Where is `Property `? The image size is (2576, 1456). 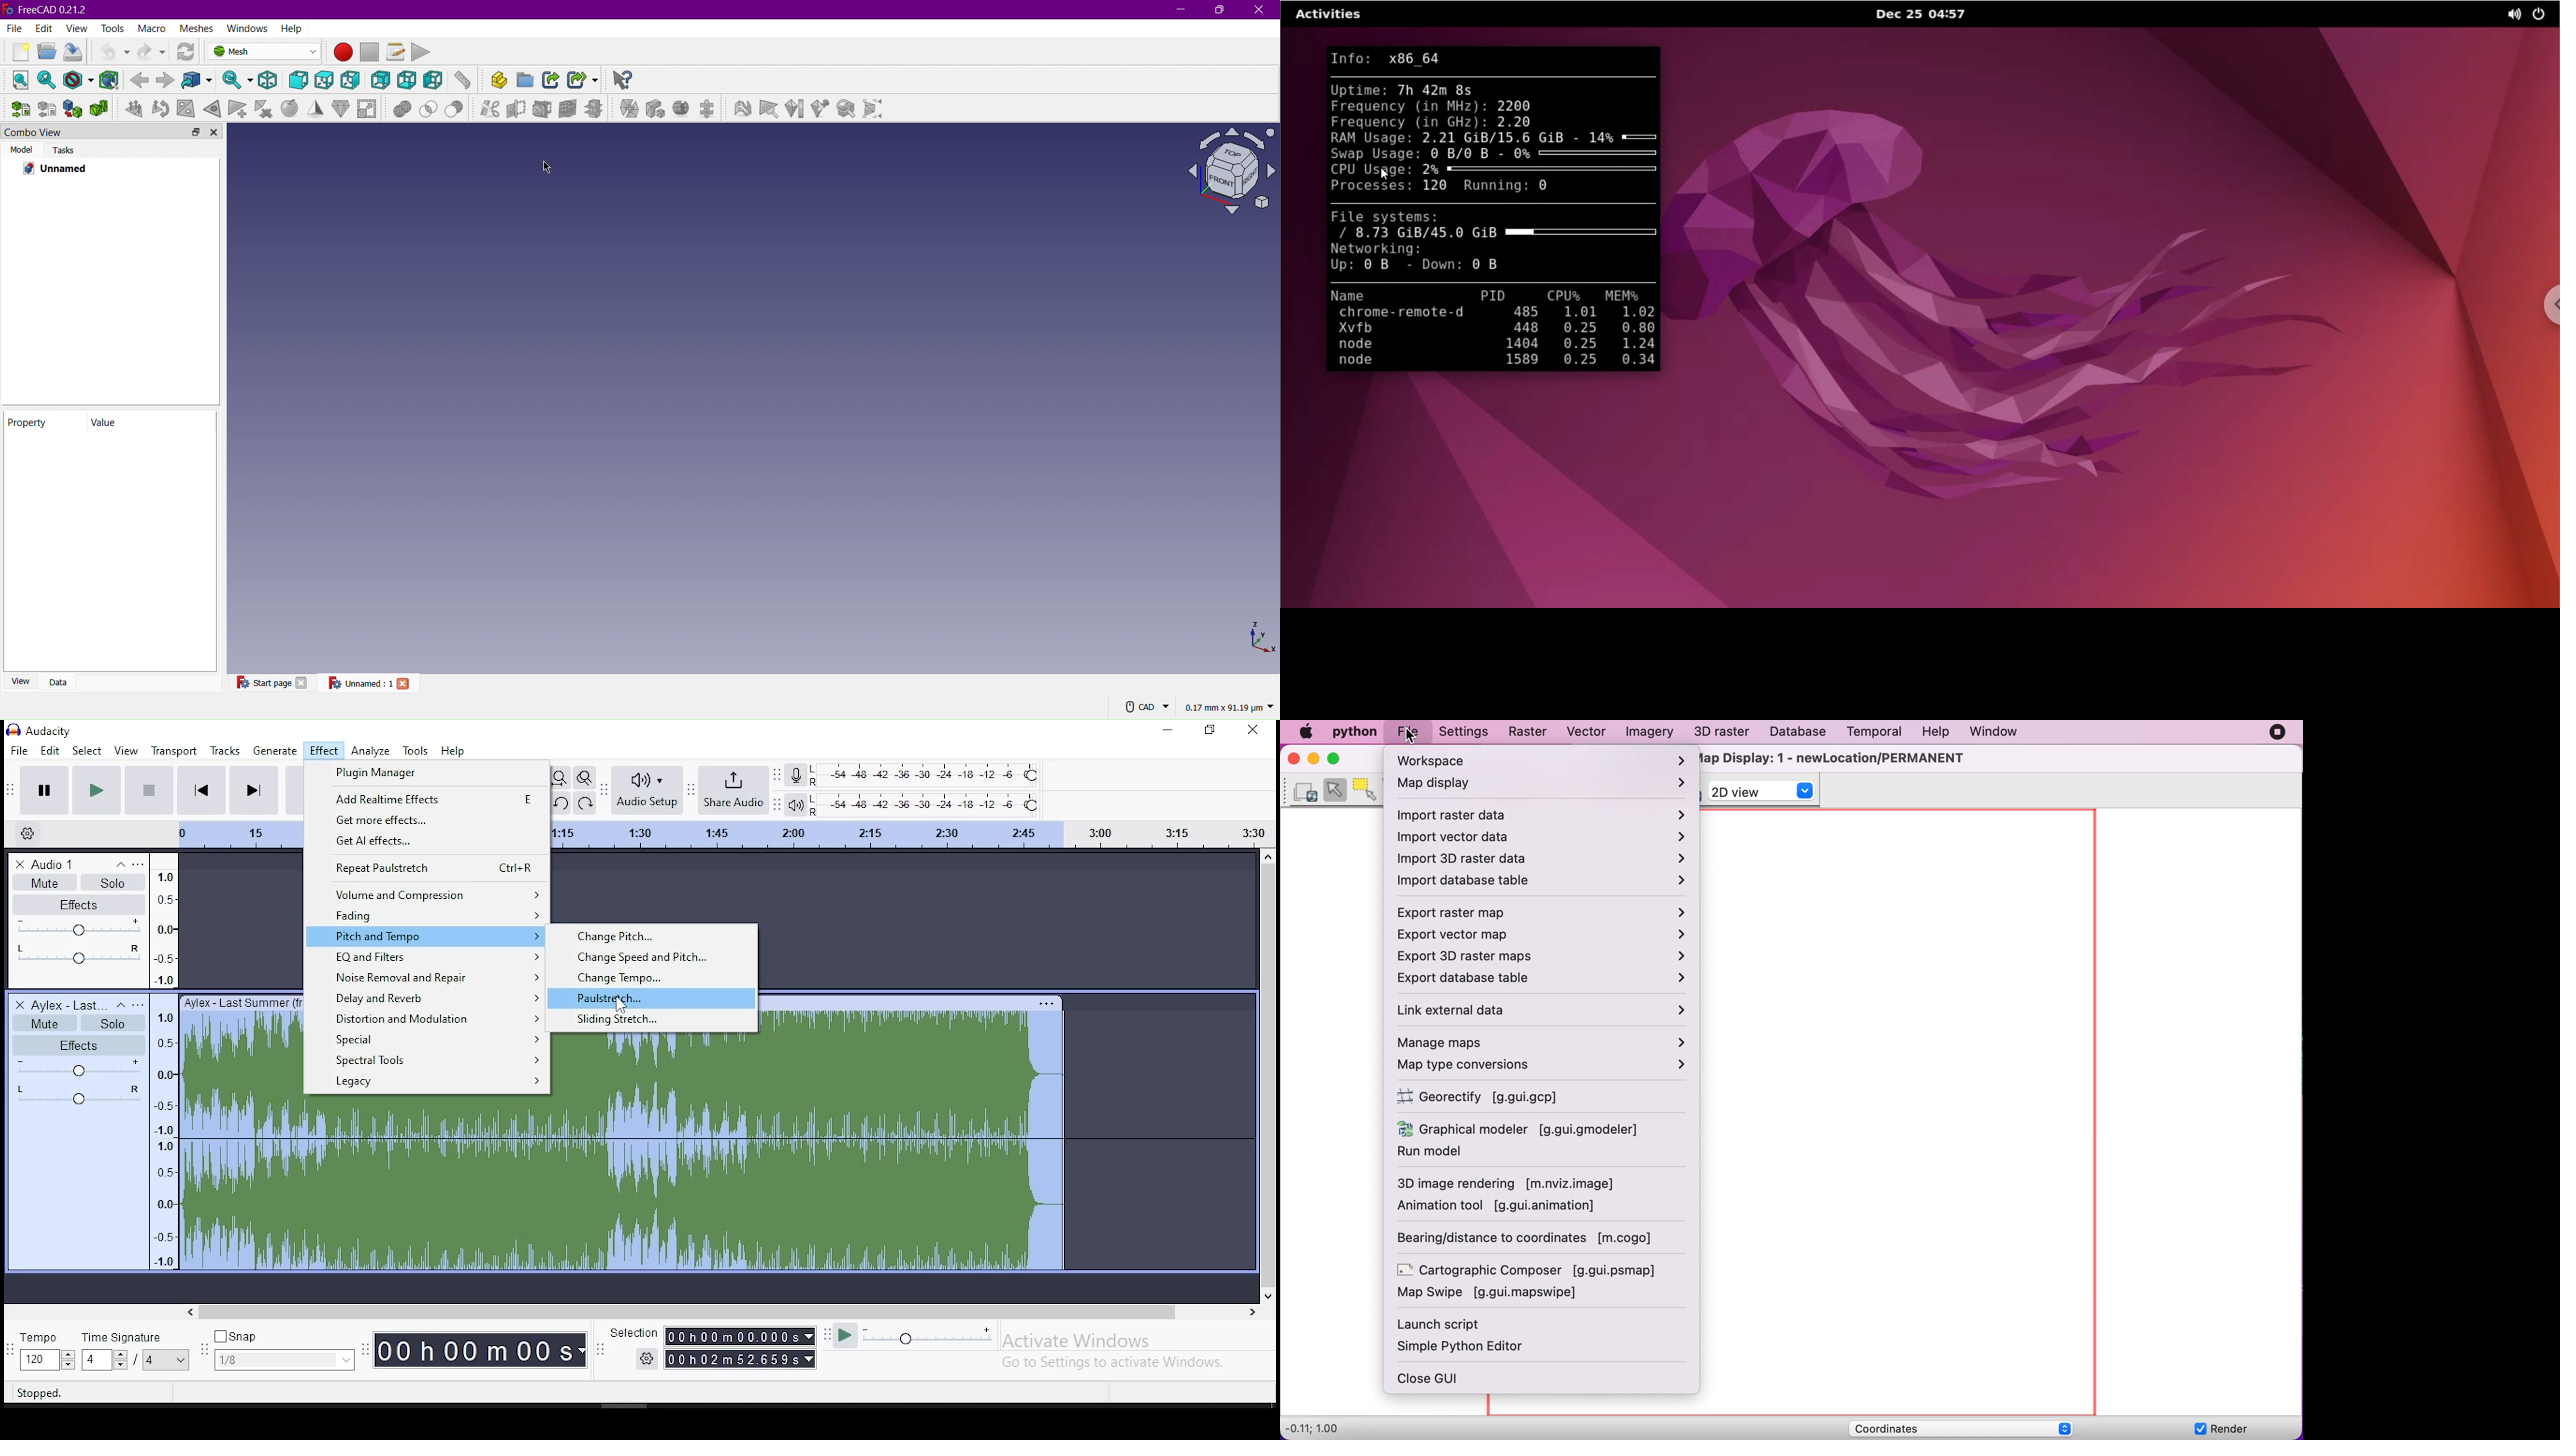 Property  is located at coordinates (44, 423).